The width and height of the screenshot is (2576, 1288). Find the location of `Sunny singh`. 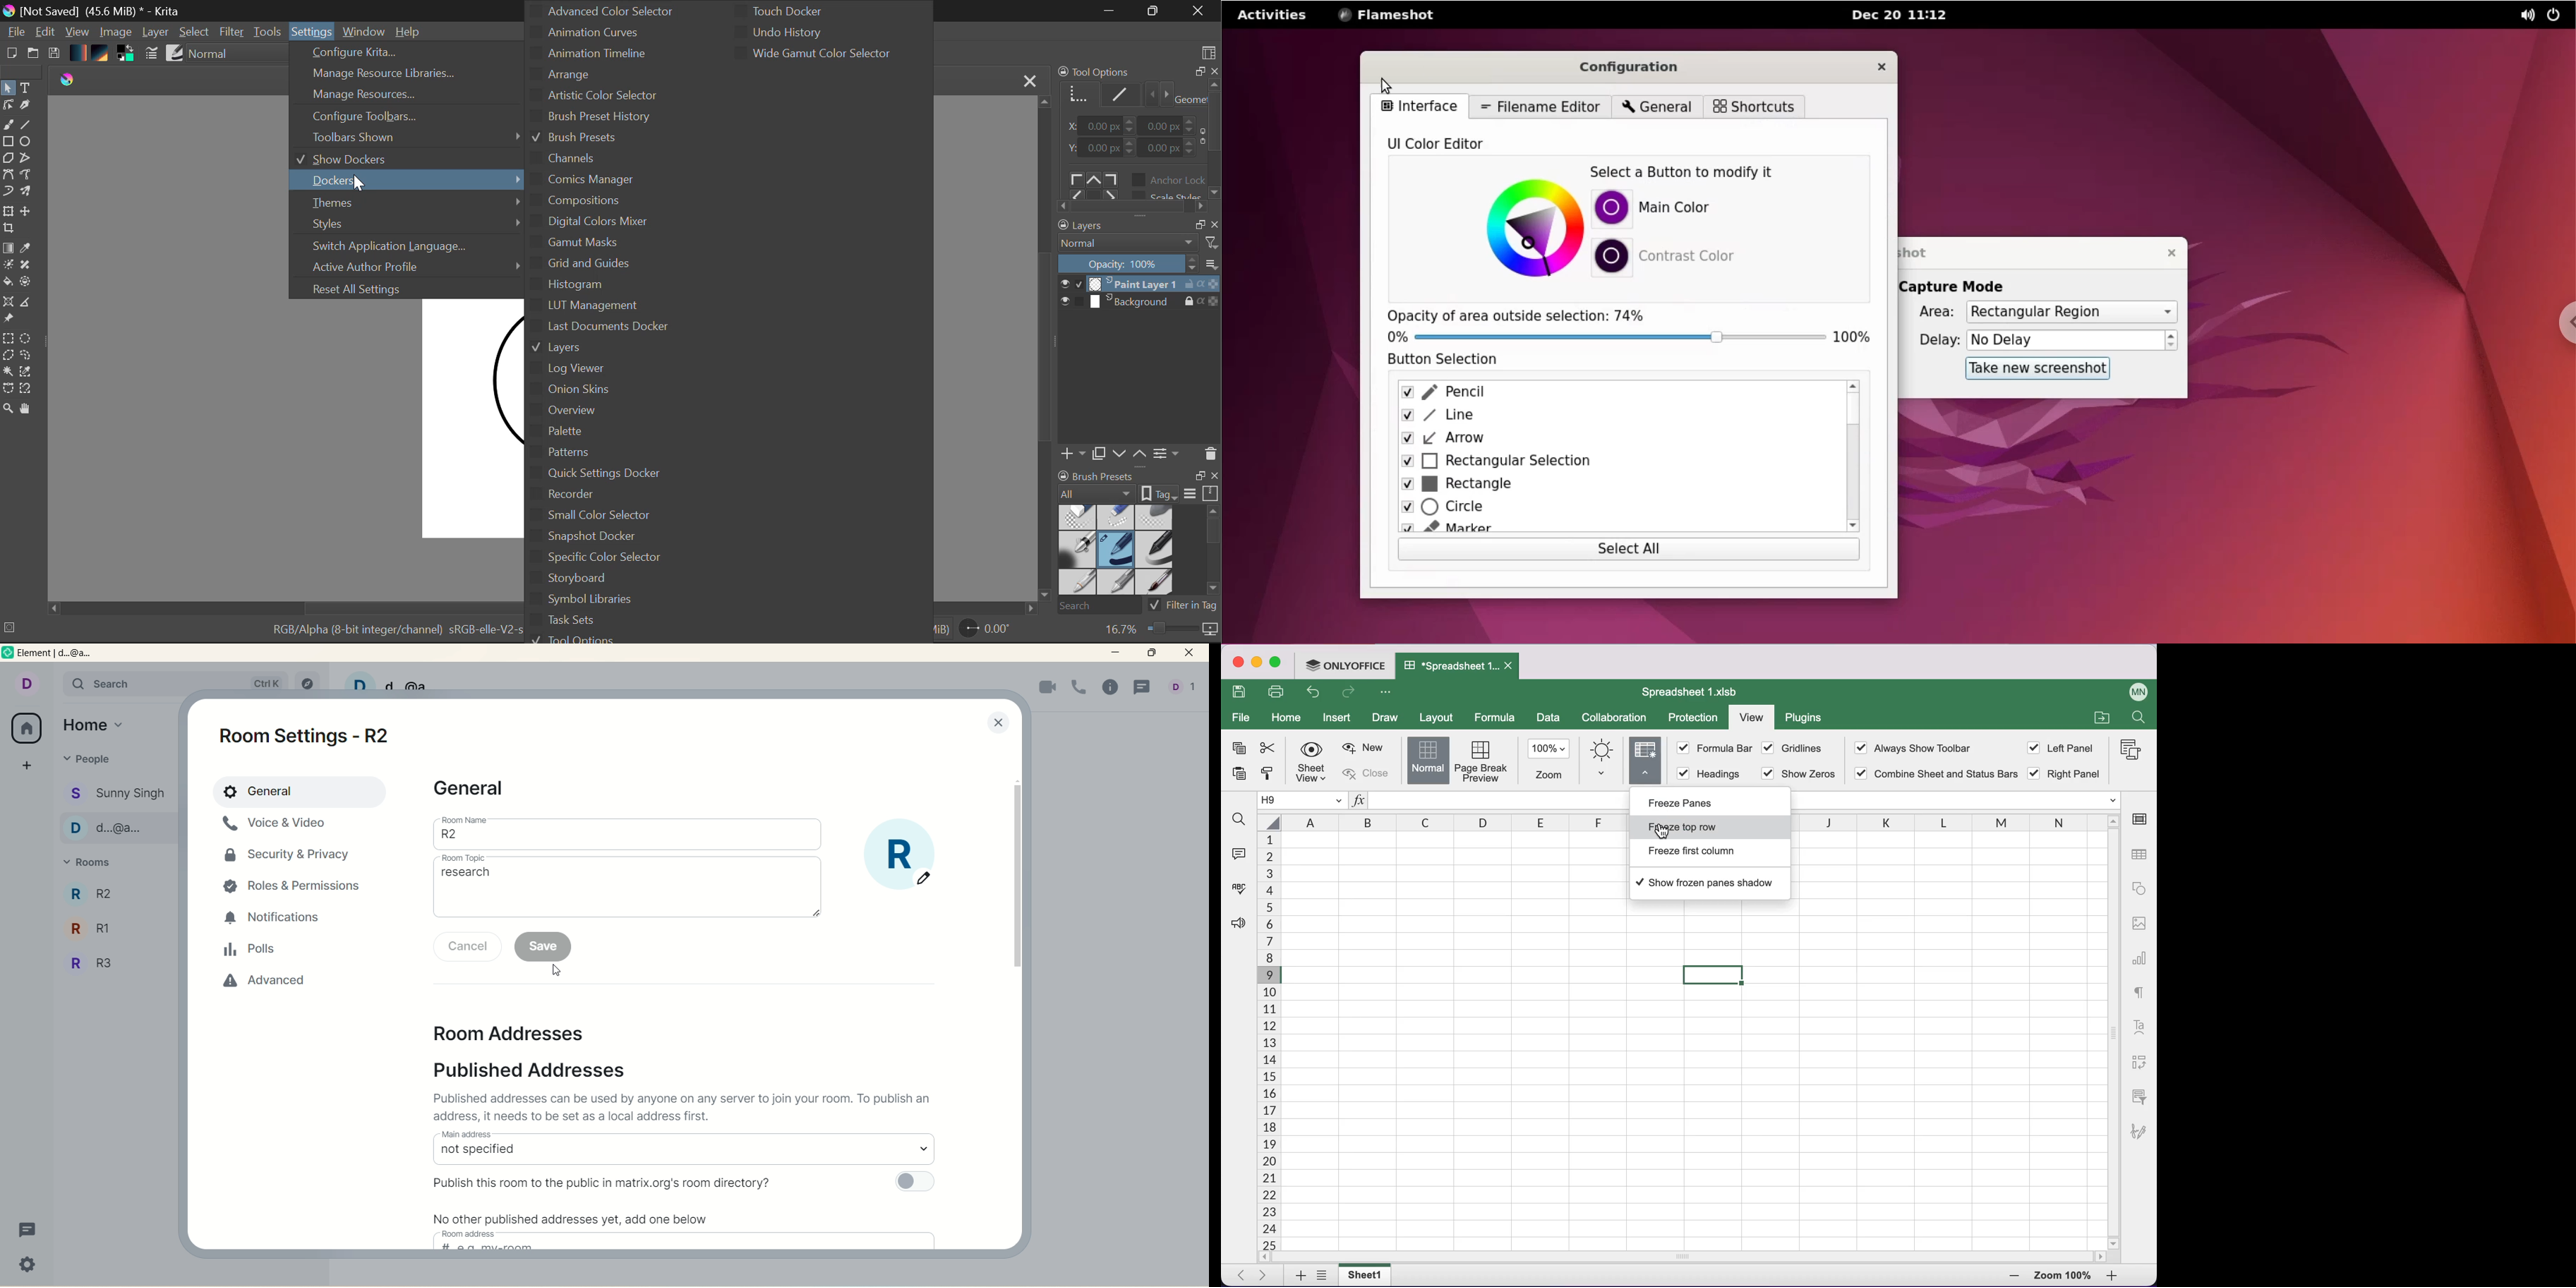

Sunny singh is located at coordinates (118, 793).